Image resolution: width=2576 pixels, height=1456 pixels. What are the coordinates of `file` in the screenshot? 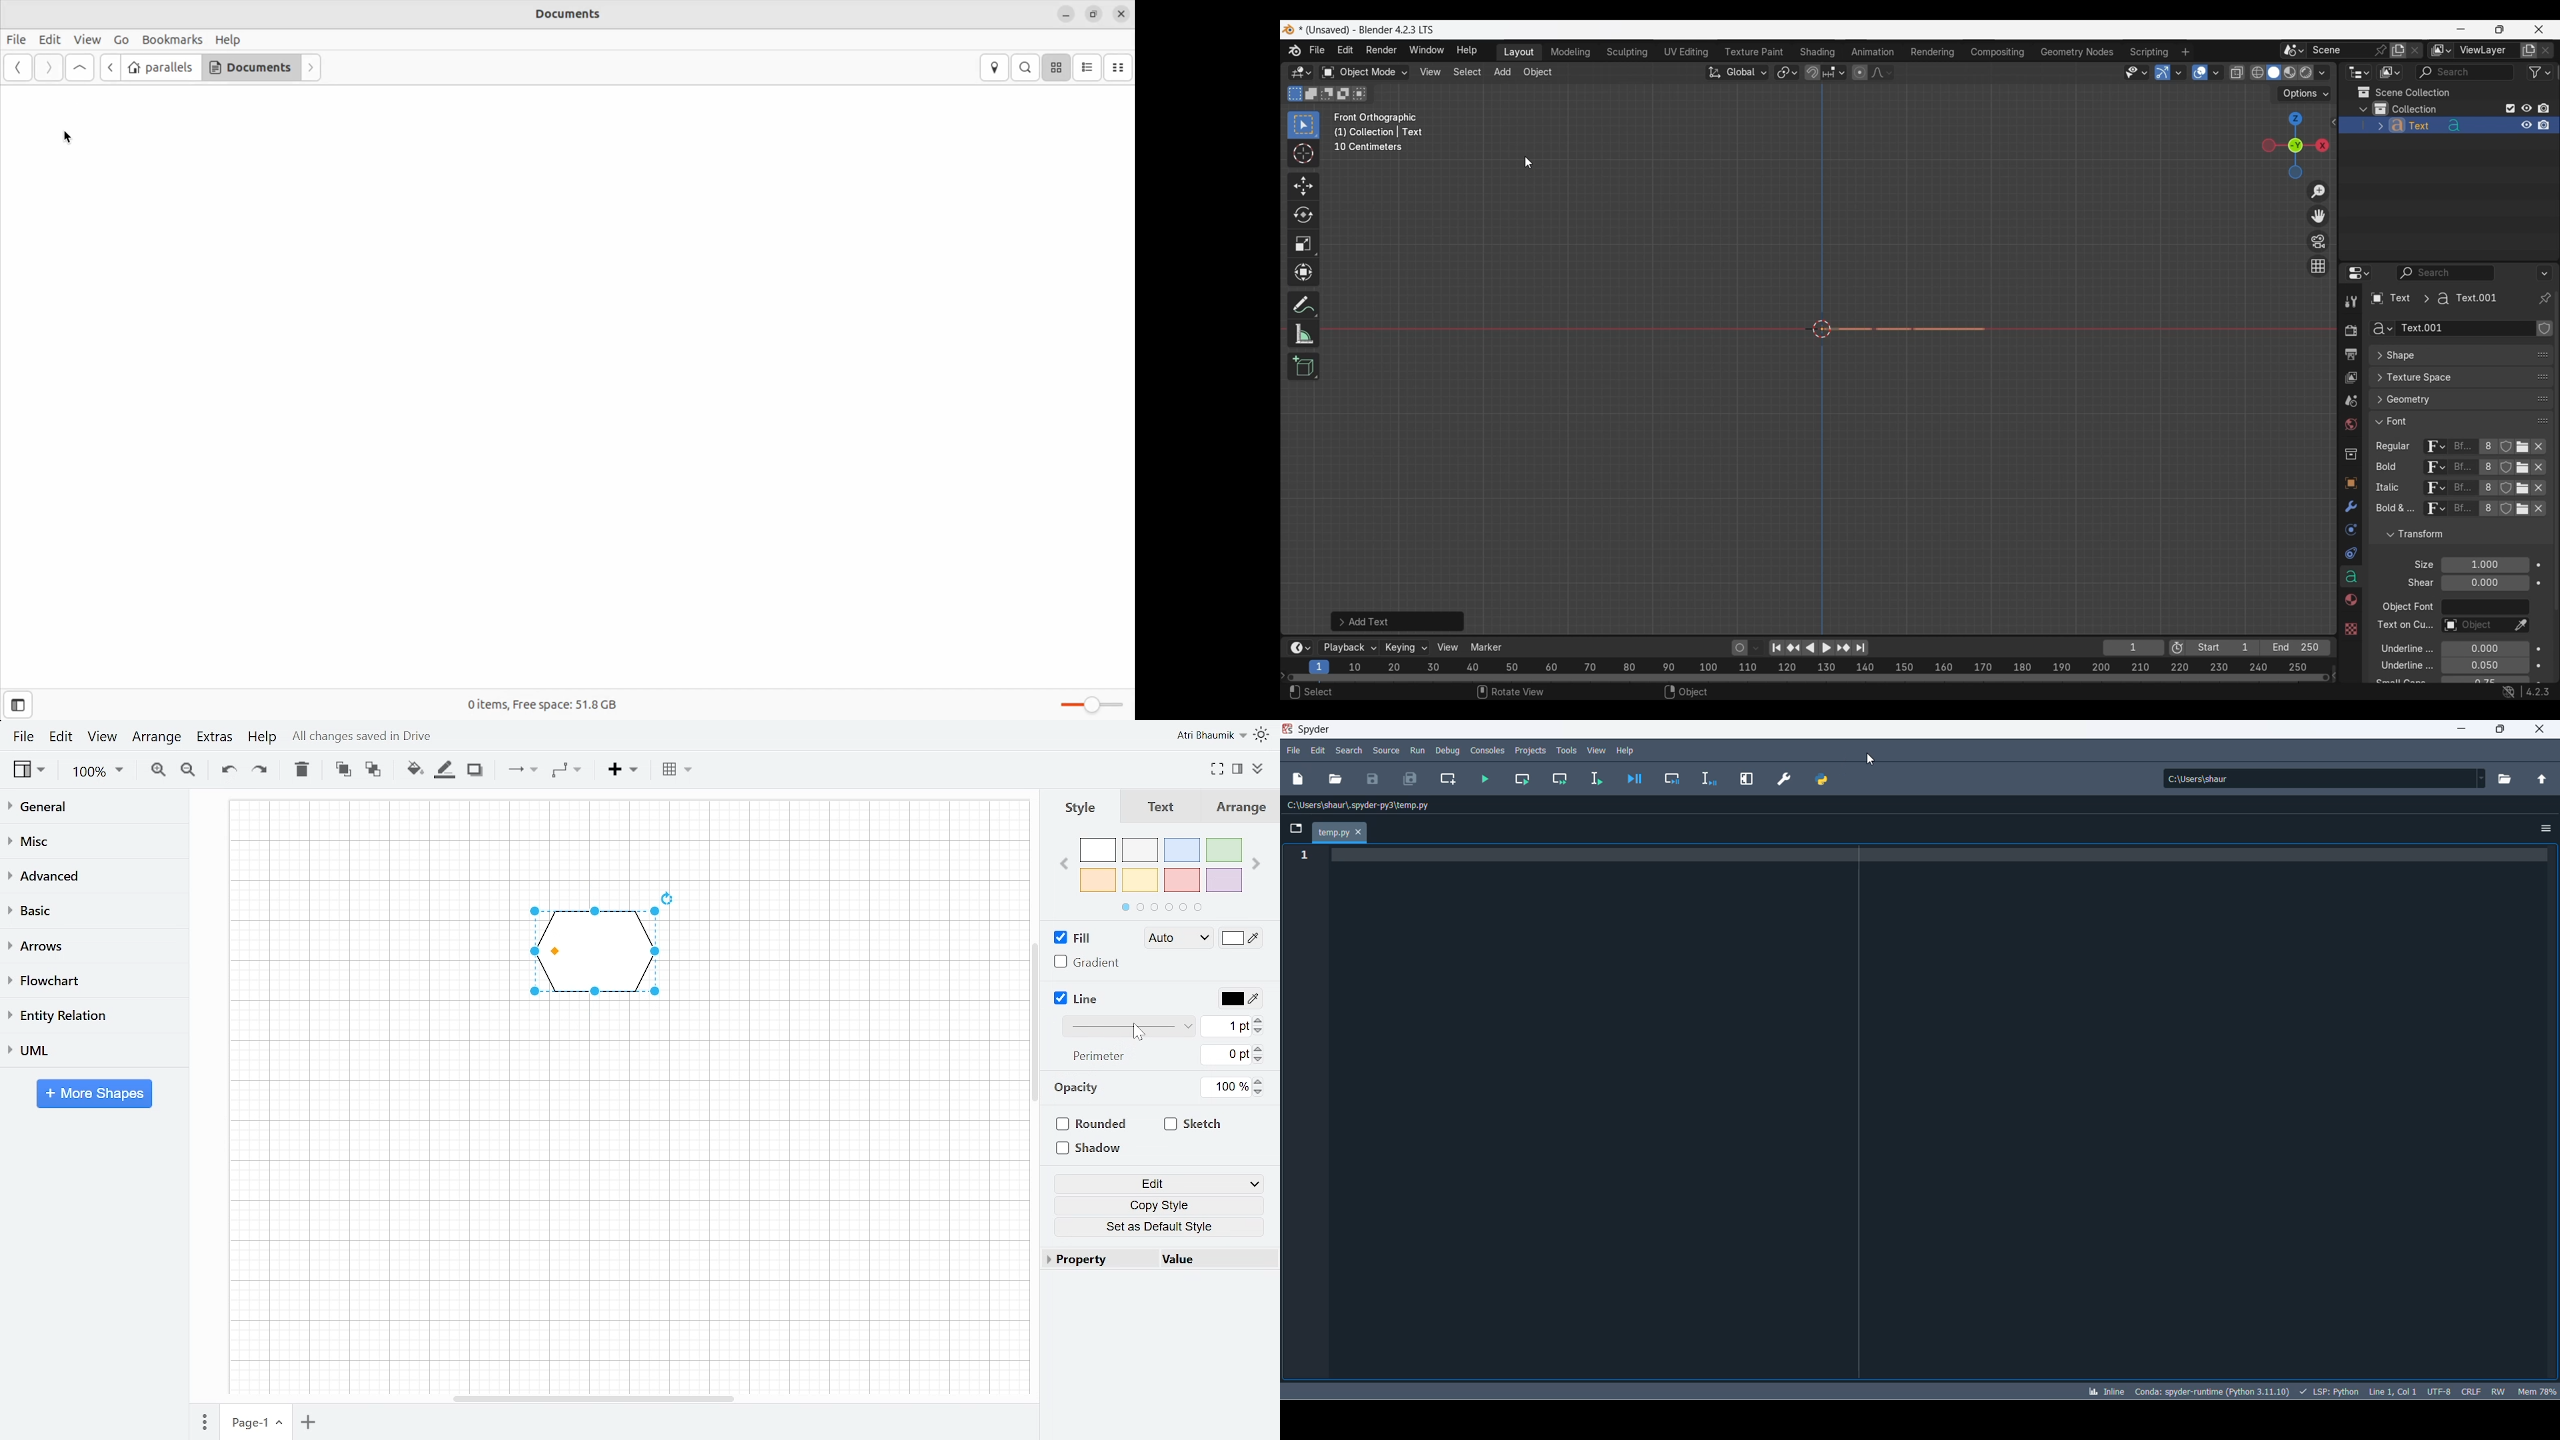 It's located at (1293, 751).